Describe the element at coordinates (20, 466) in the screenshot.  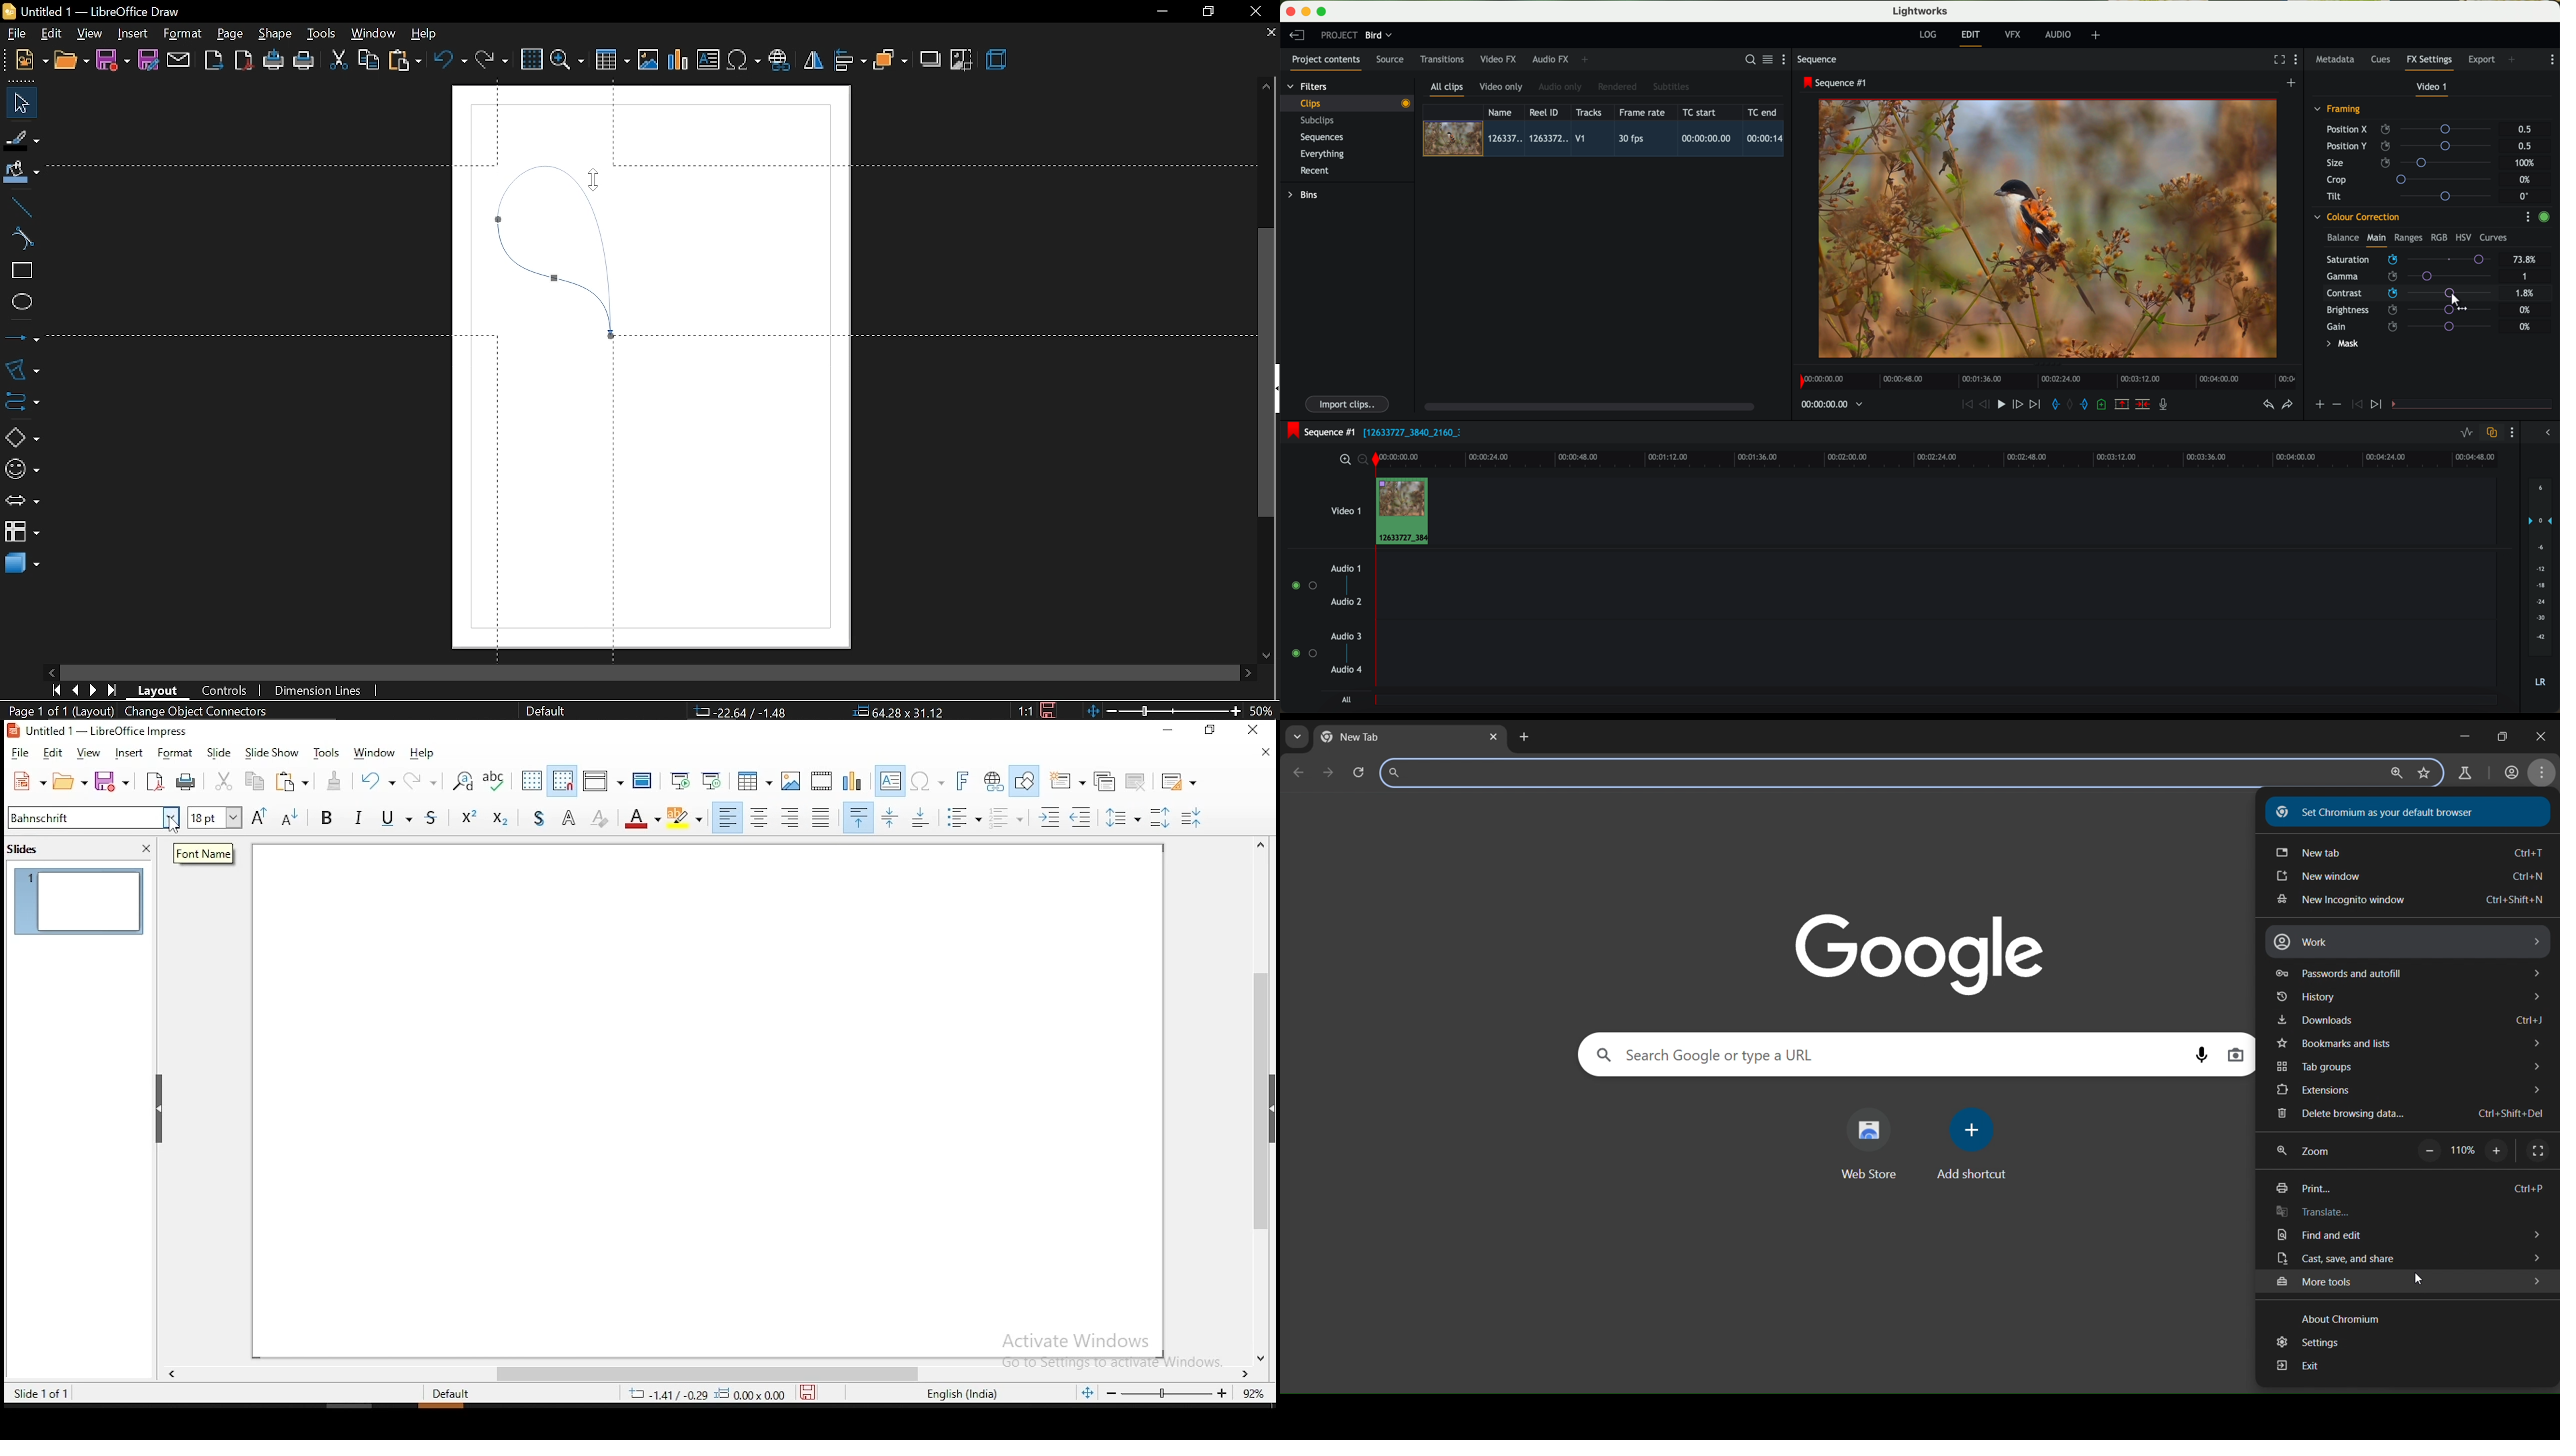
I see `symbol shapes` at that location.